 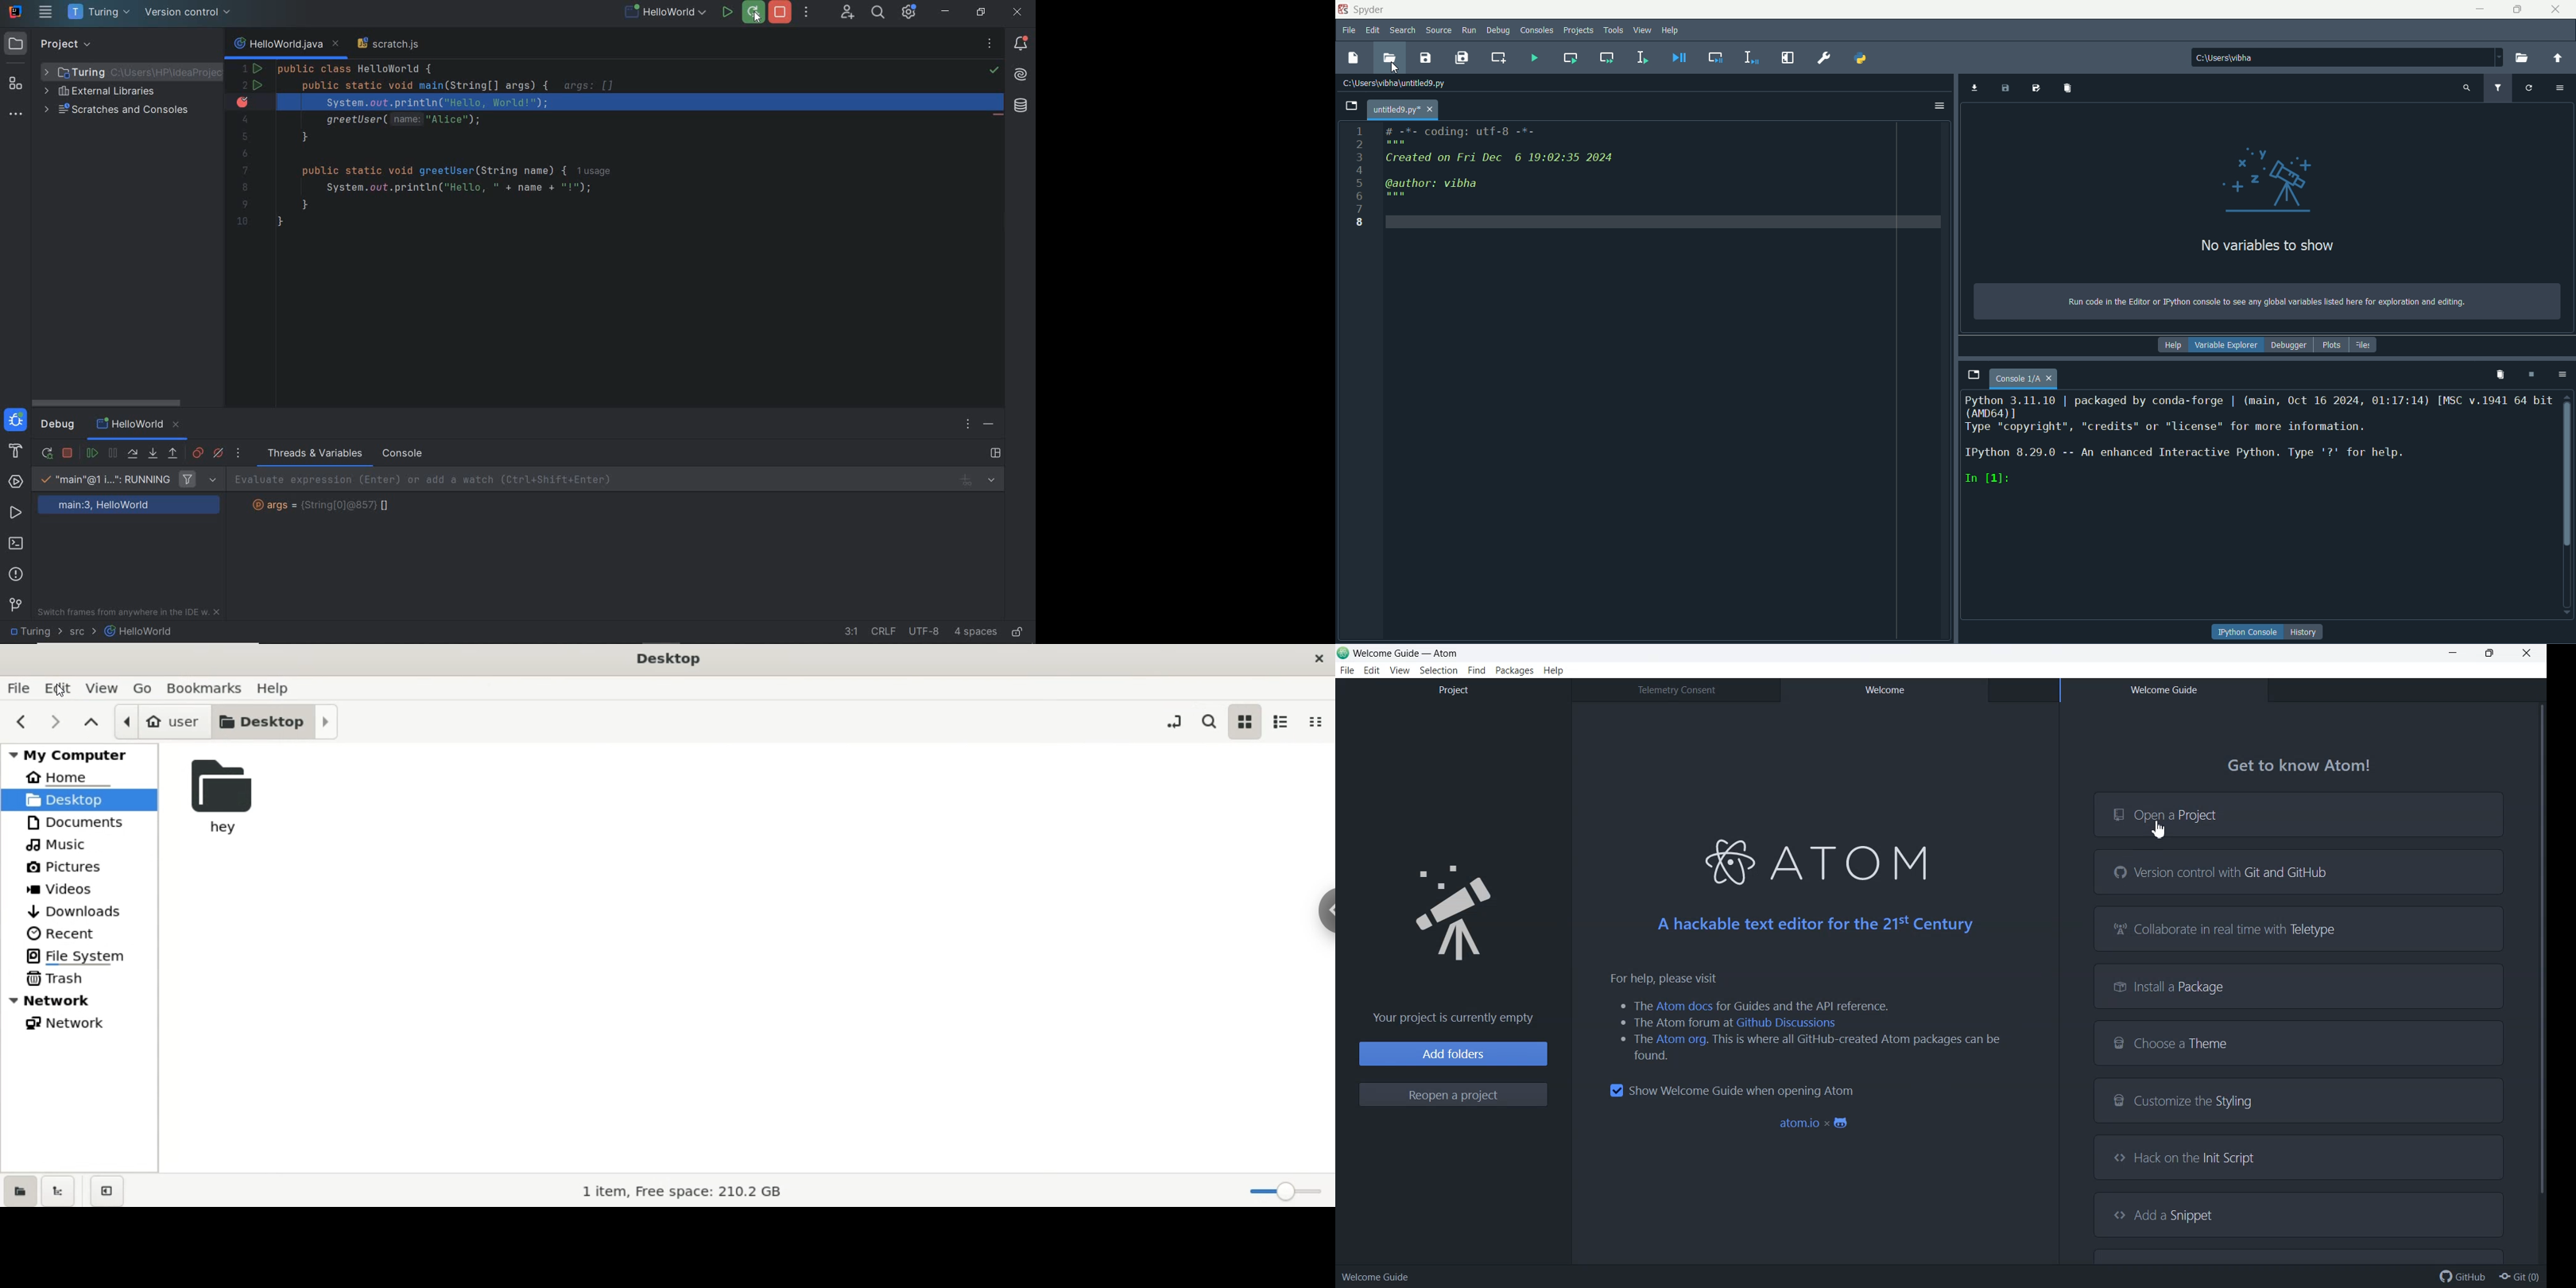 I want to click on src, so click(x=78, y=632).